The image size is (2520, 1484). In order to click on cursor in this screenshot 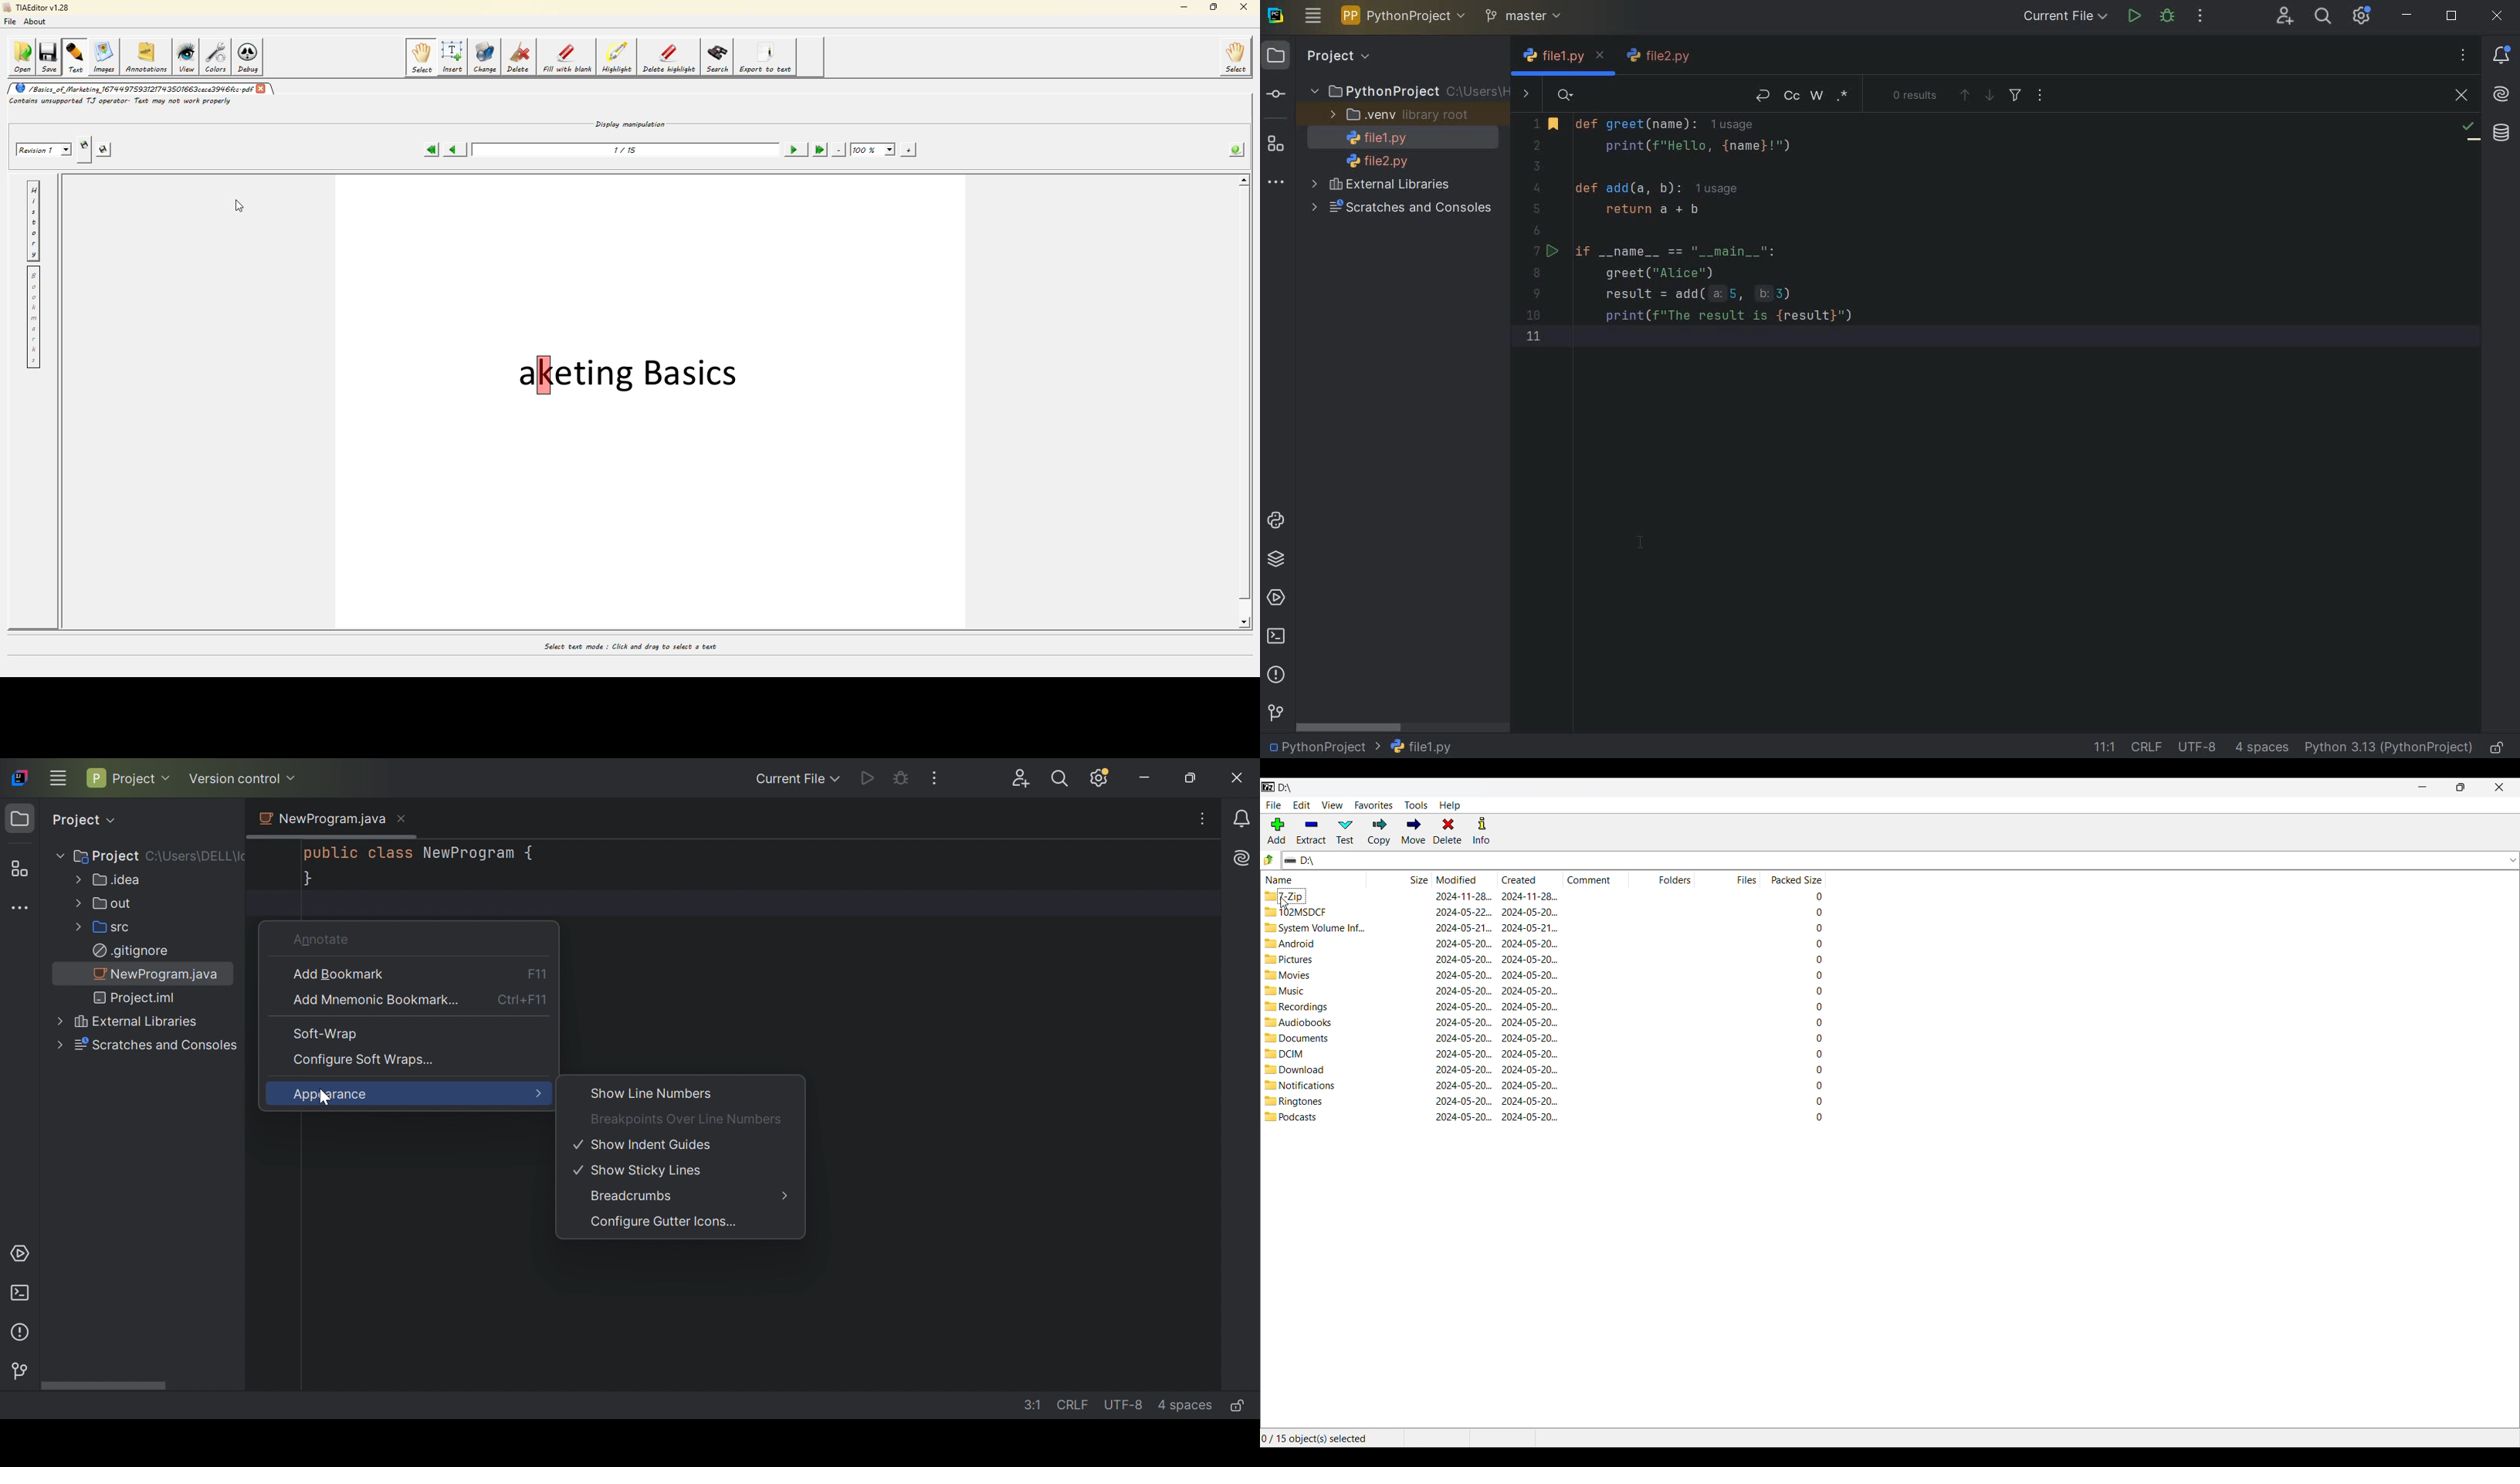, I will do `click(1286, 903)`.